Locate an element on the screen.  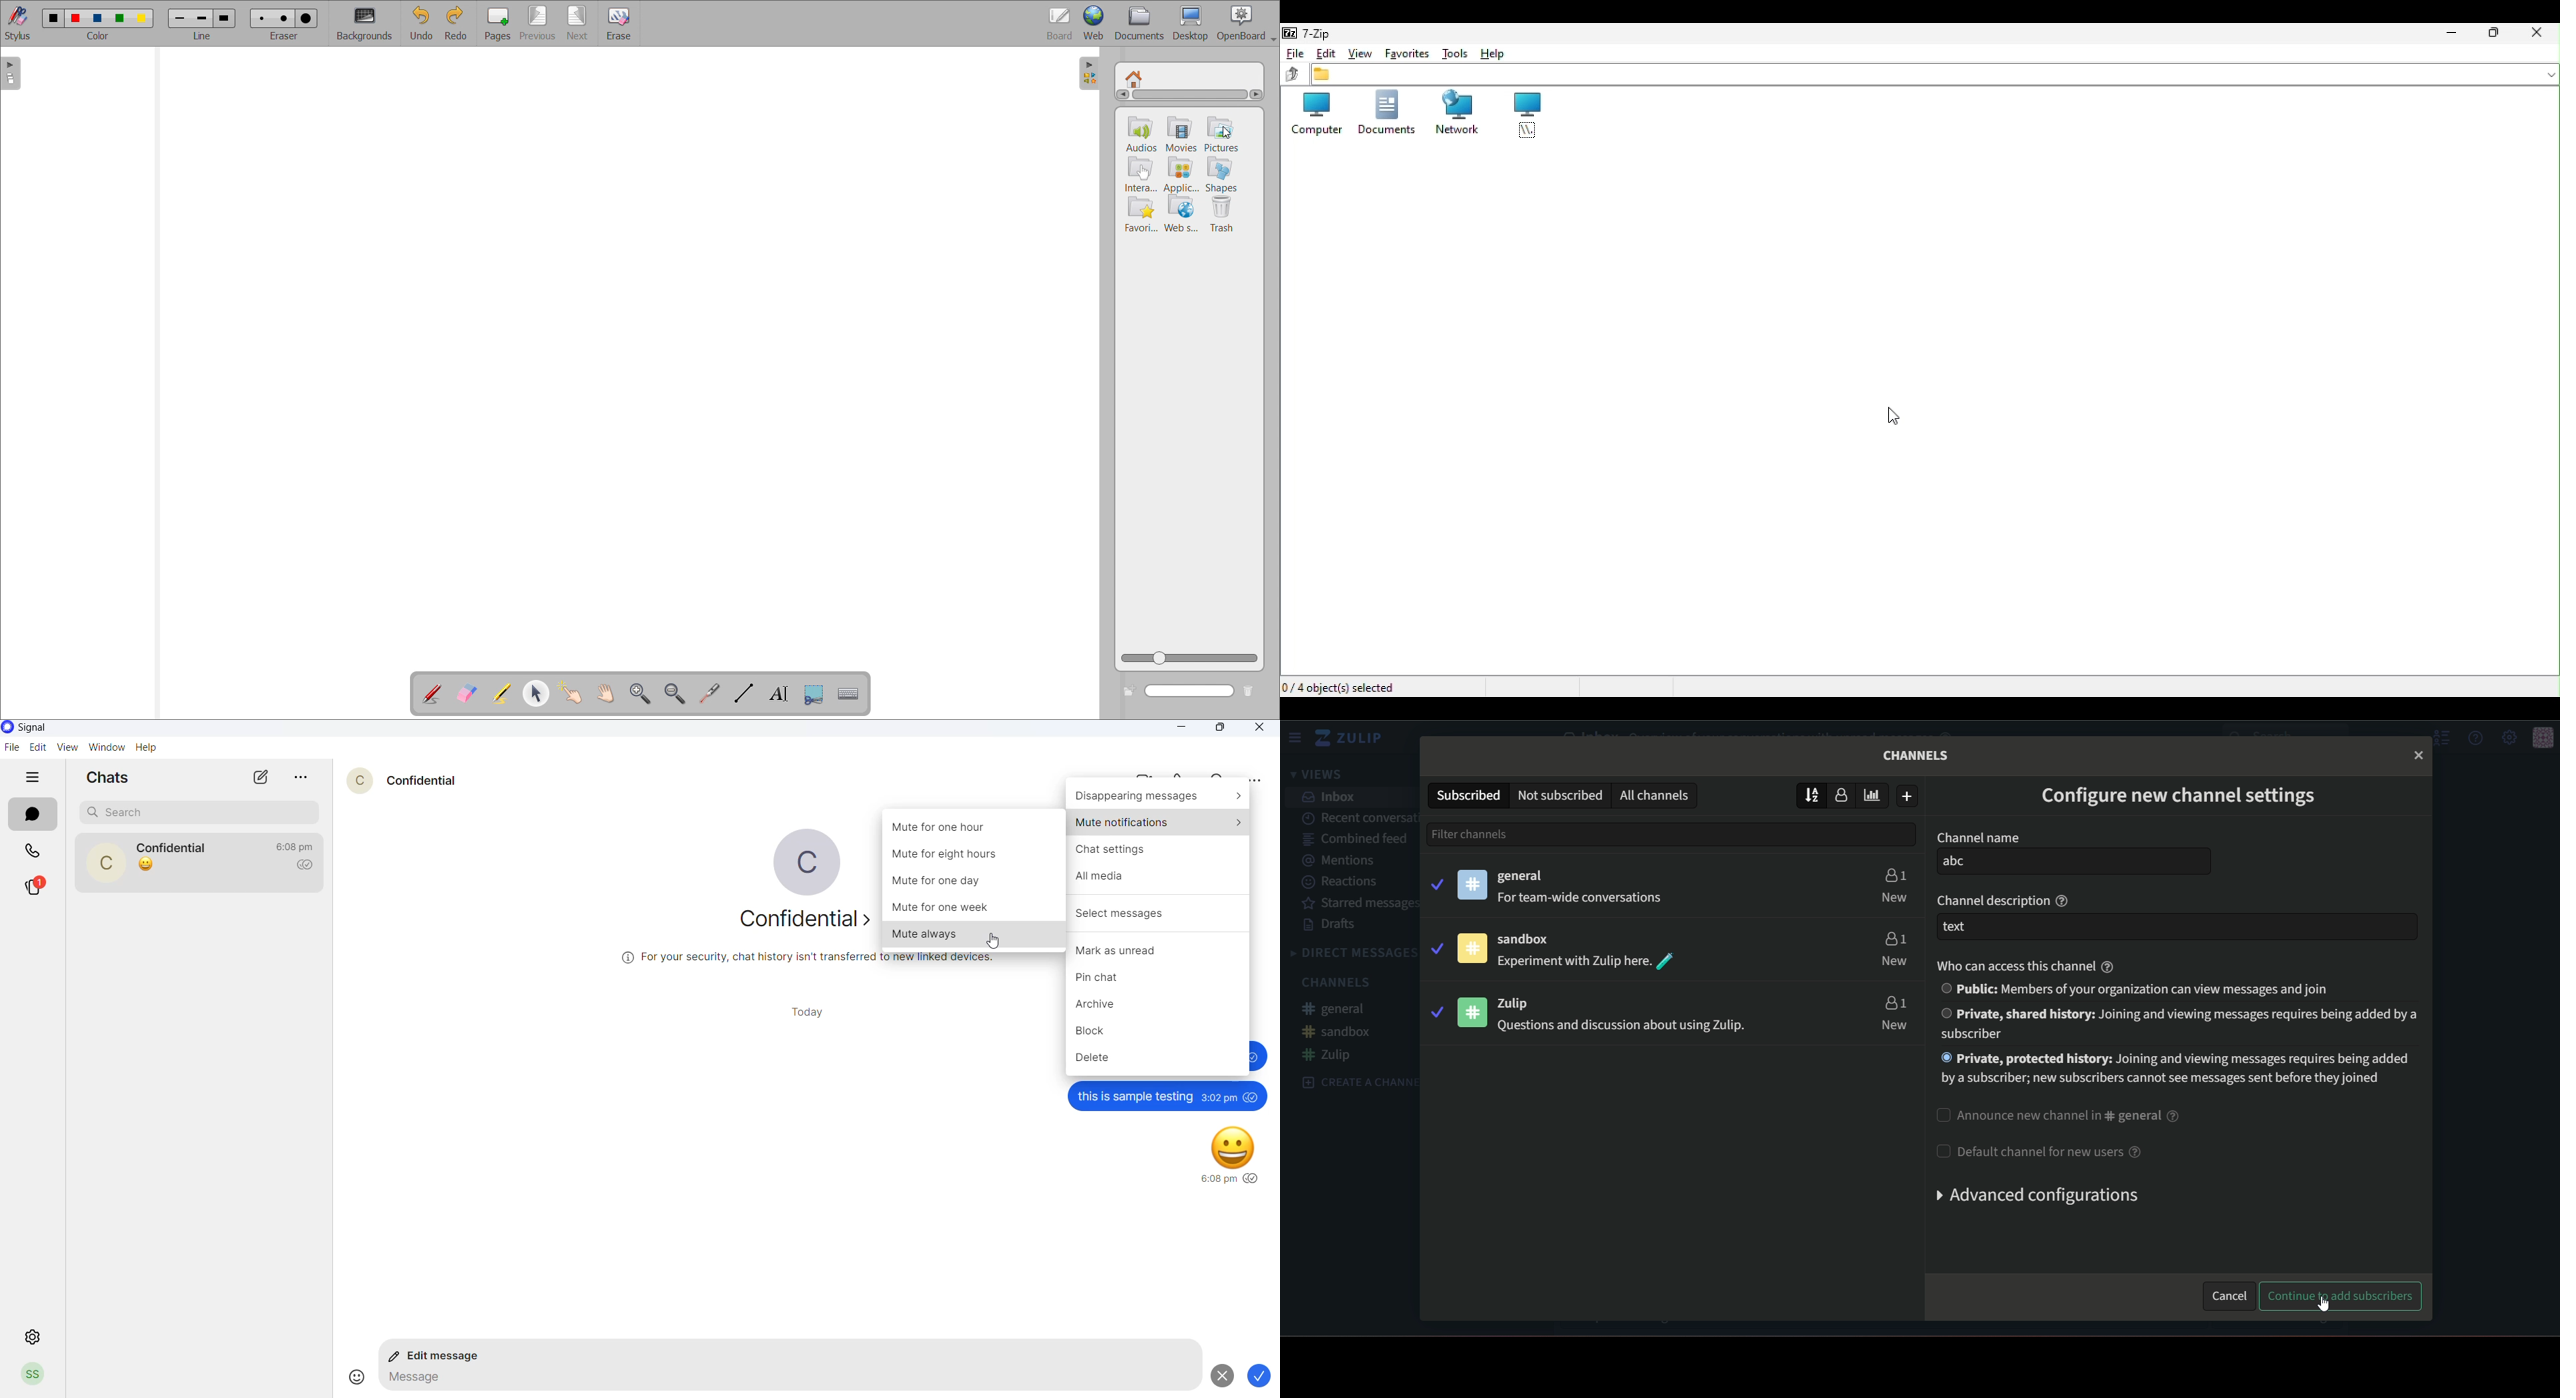
seen is located at coordinates (1252, 1096).